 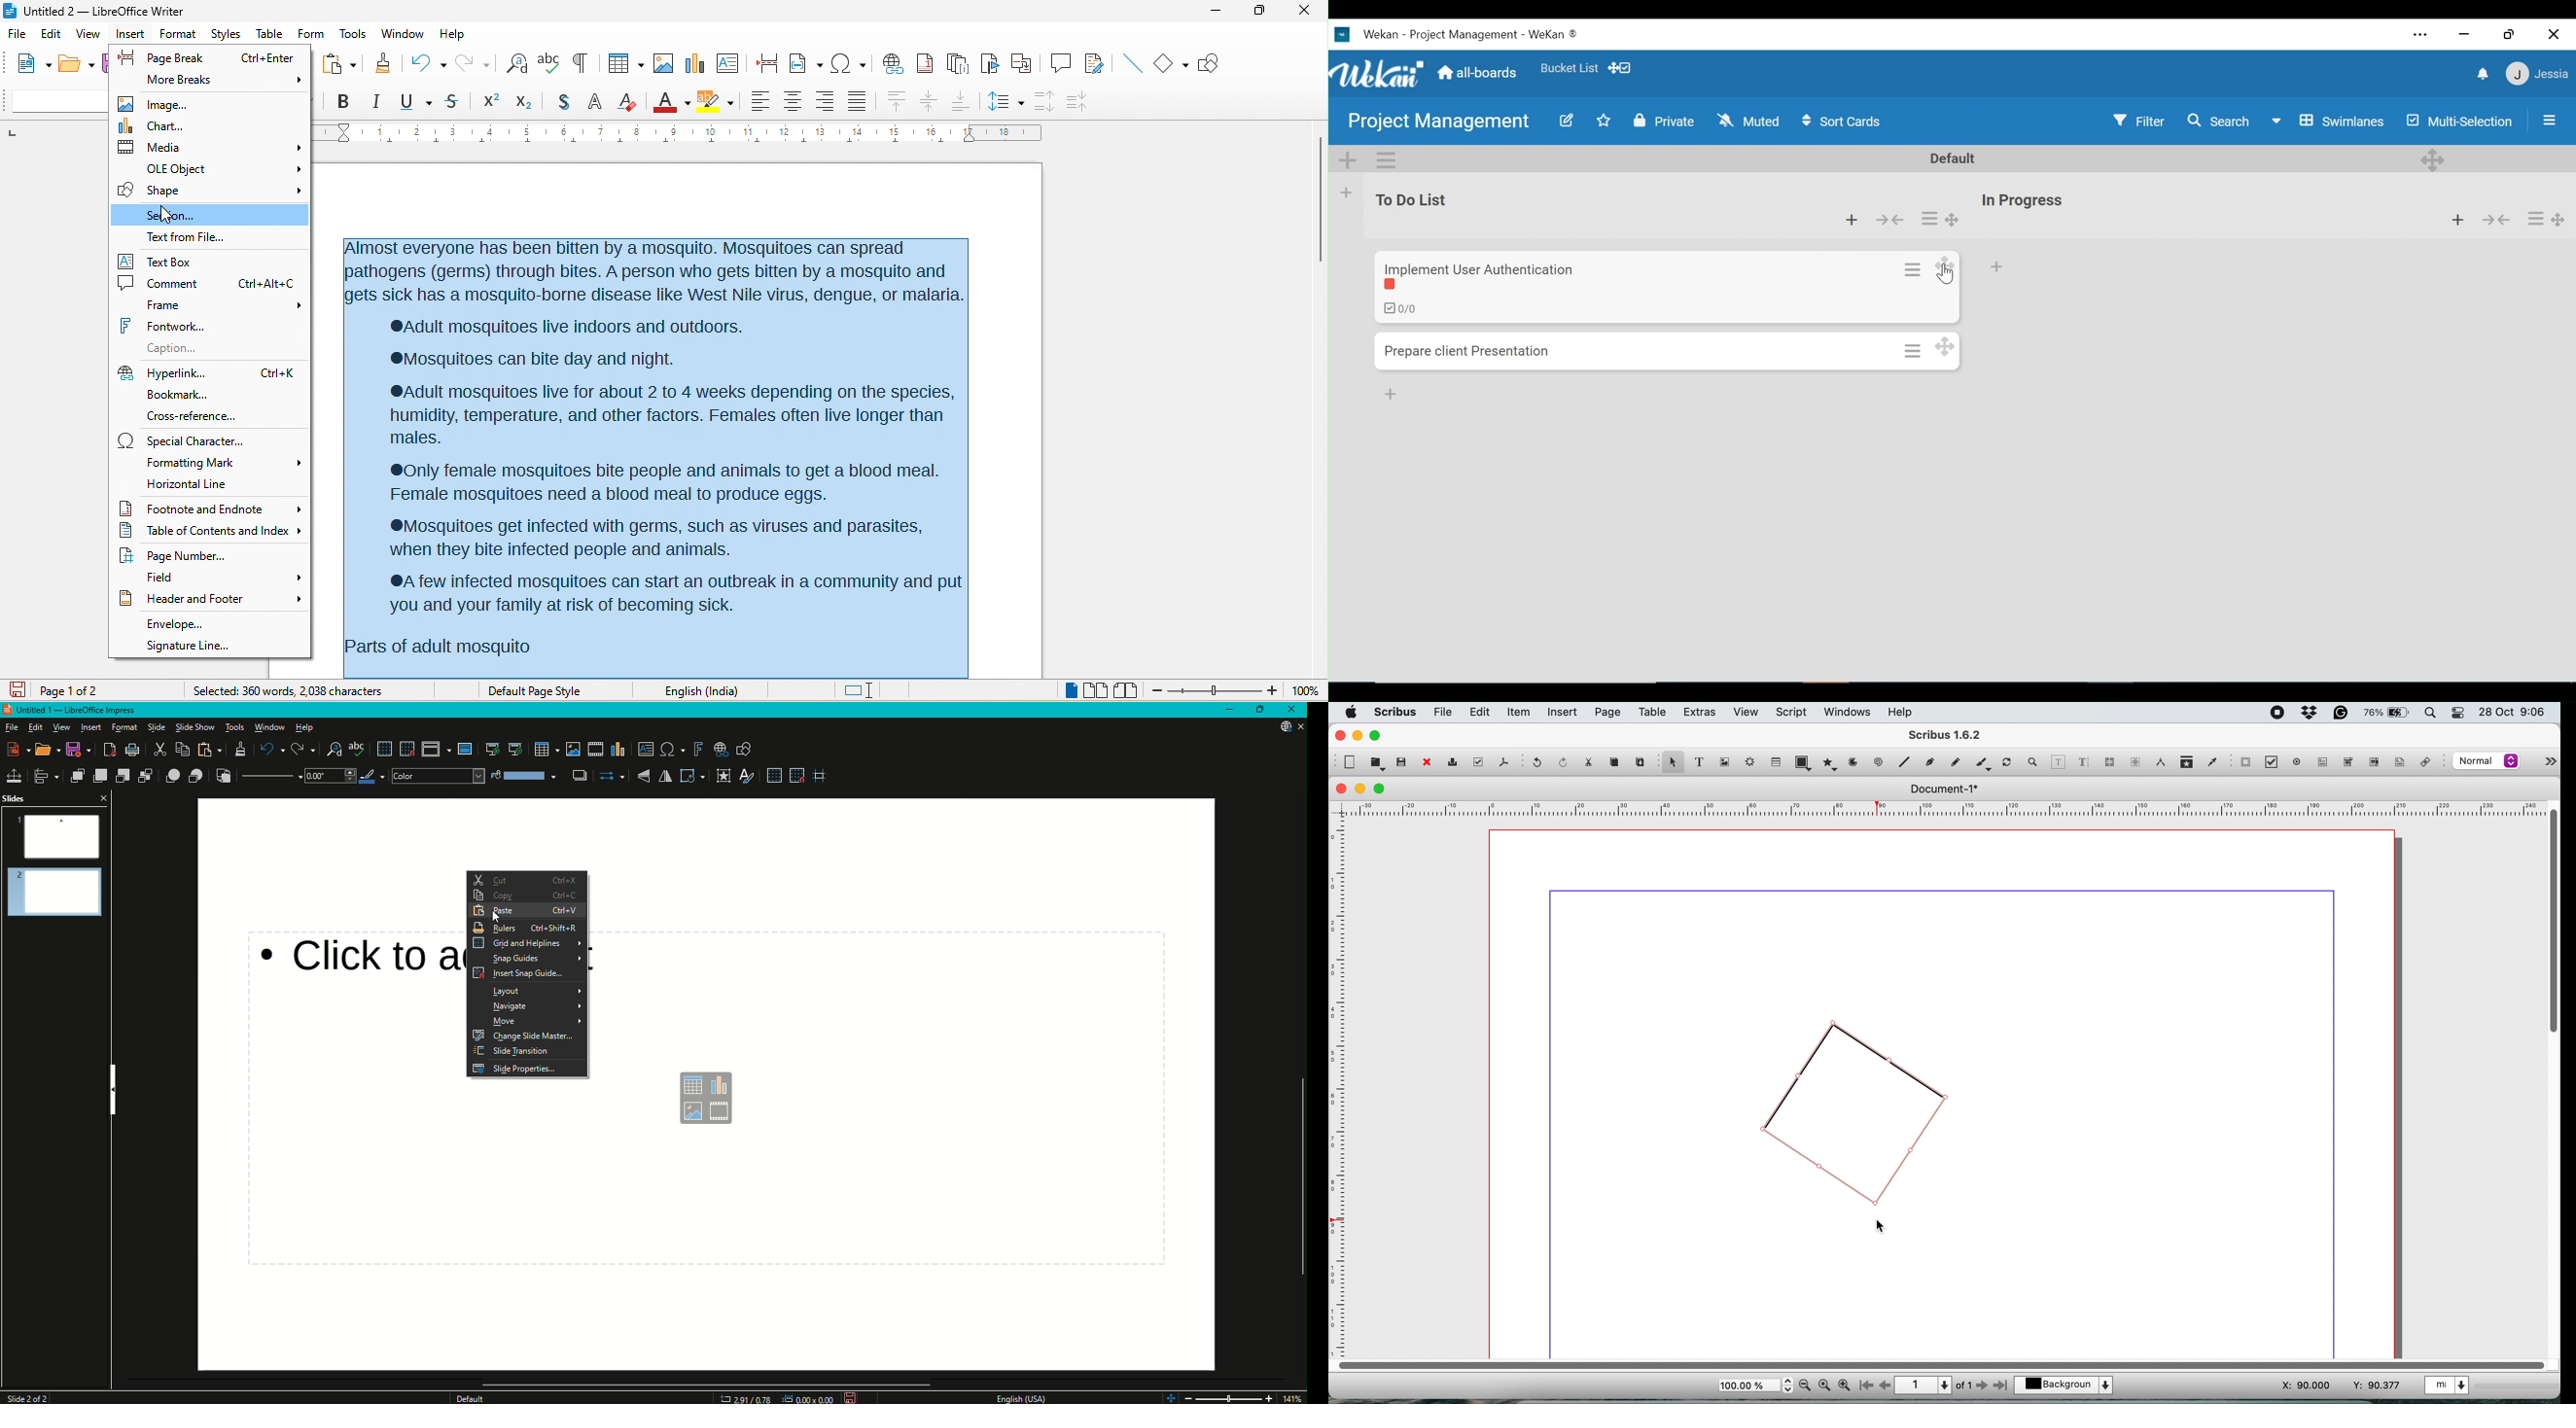 What do you see at coordinates (1777, 763) in the screenshot?
I see `table` at bounding box center [1777, 763].